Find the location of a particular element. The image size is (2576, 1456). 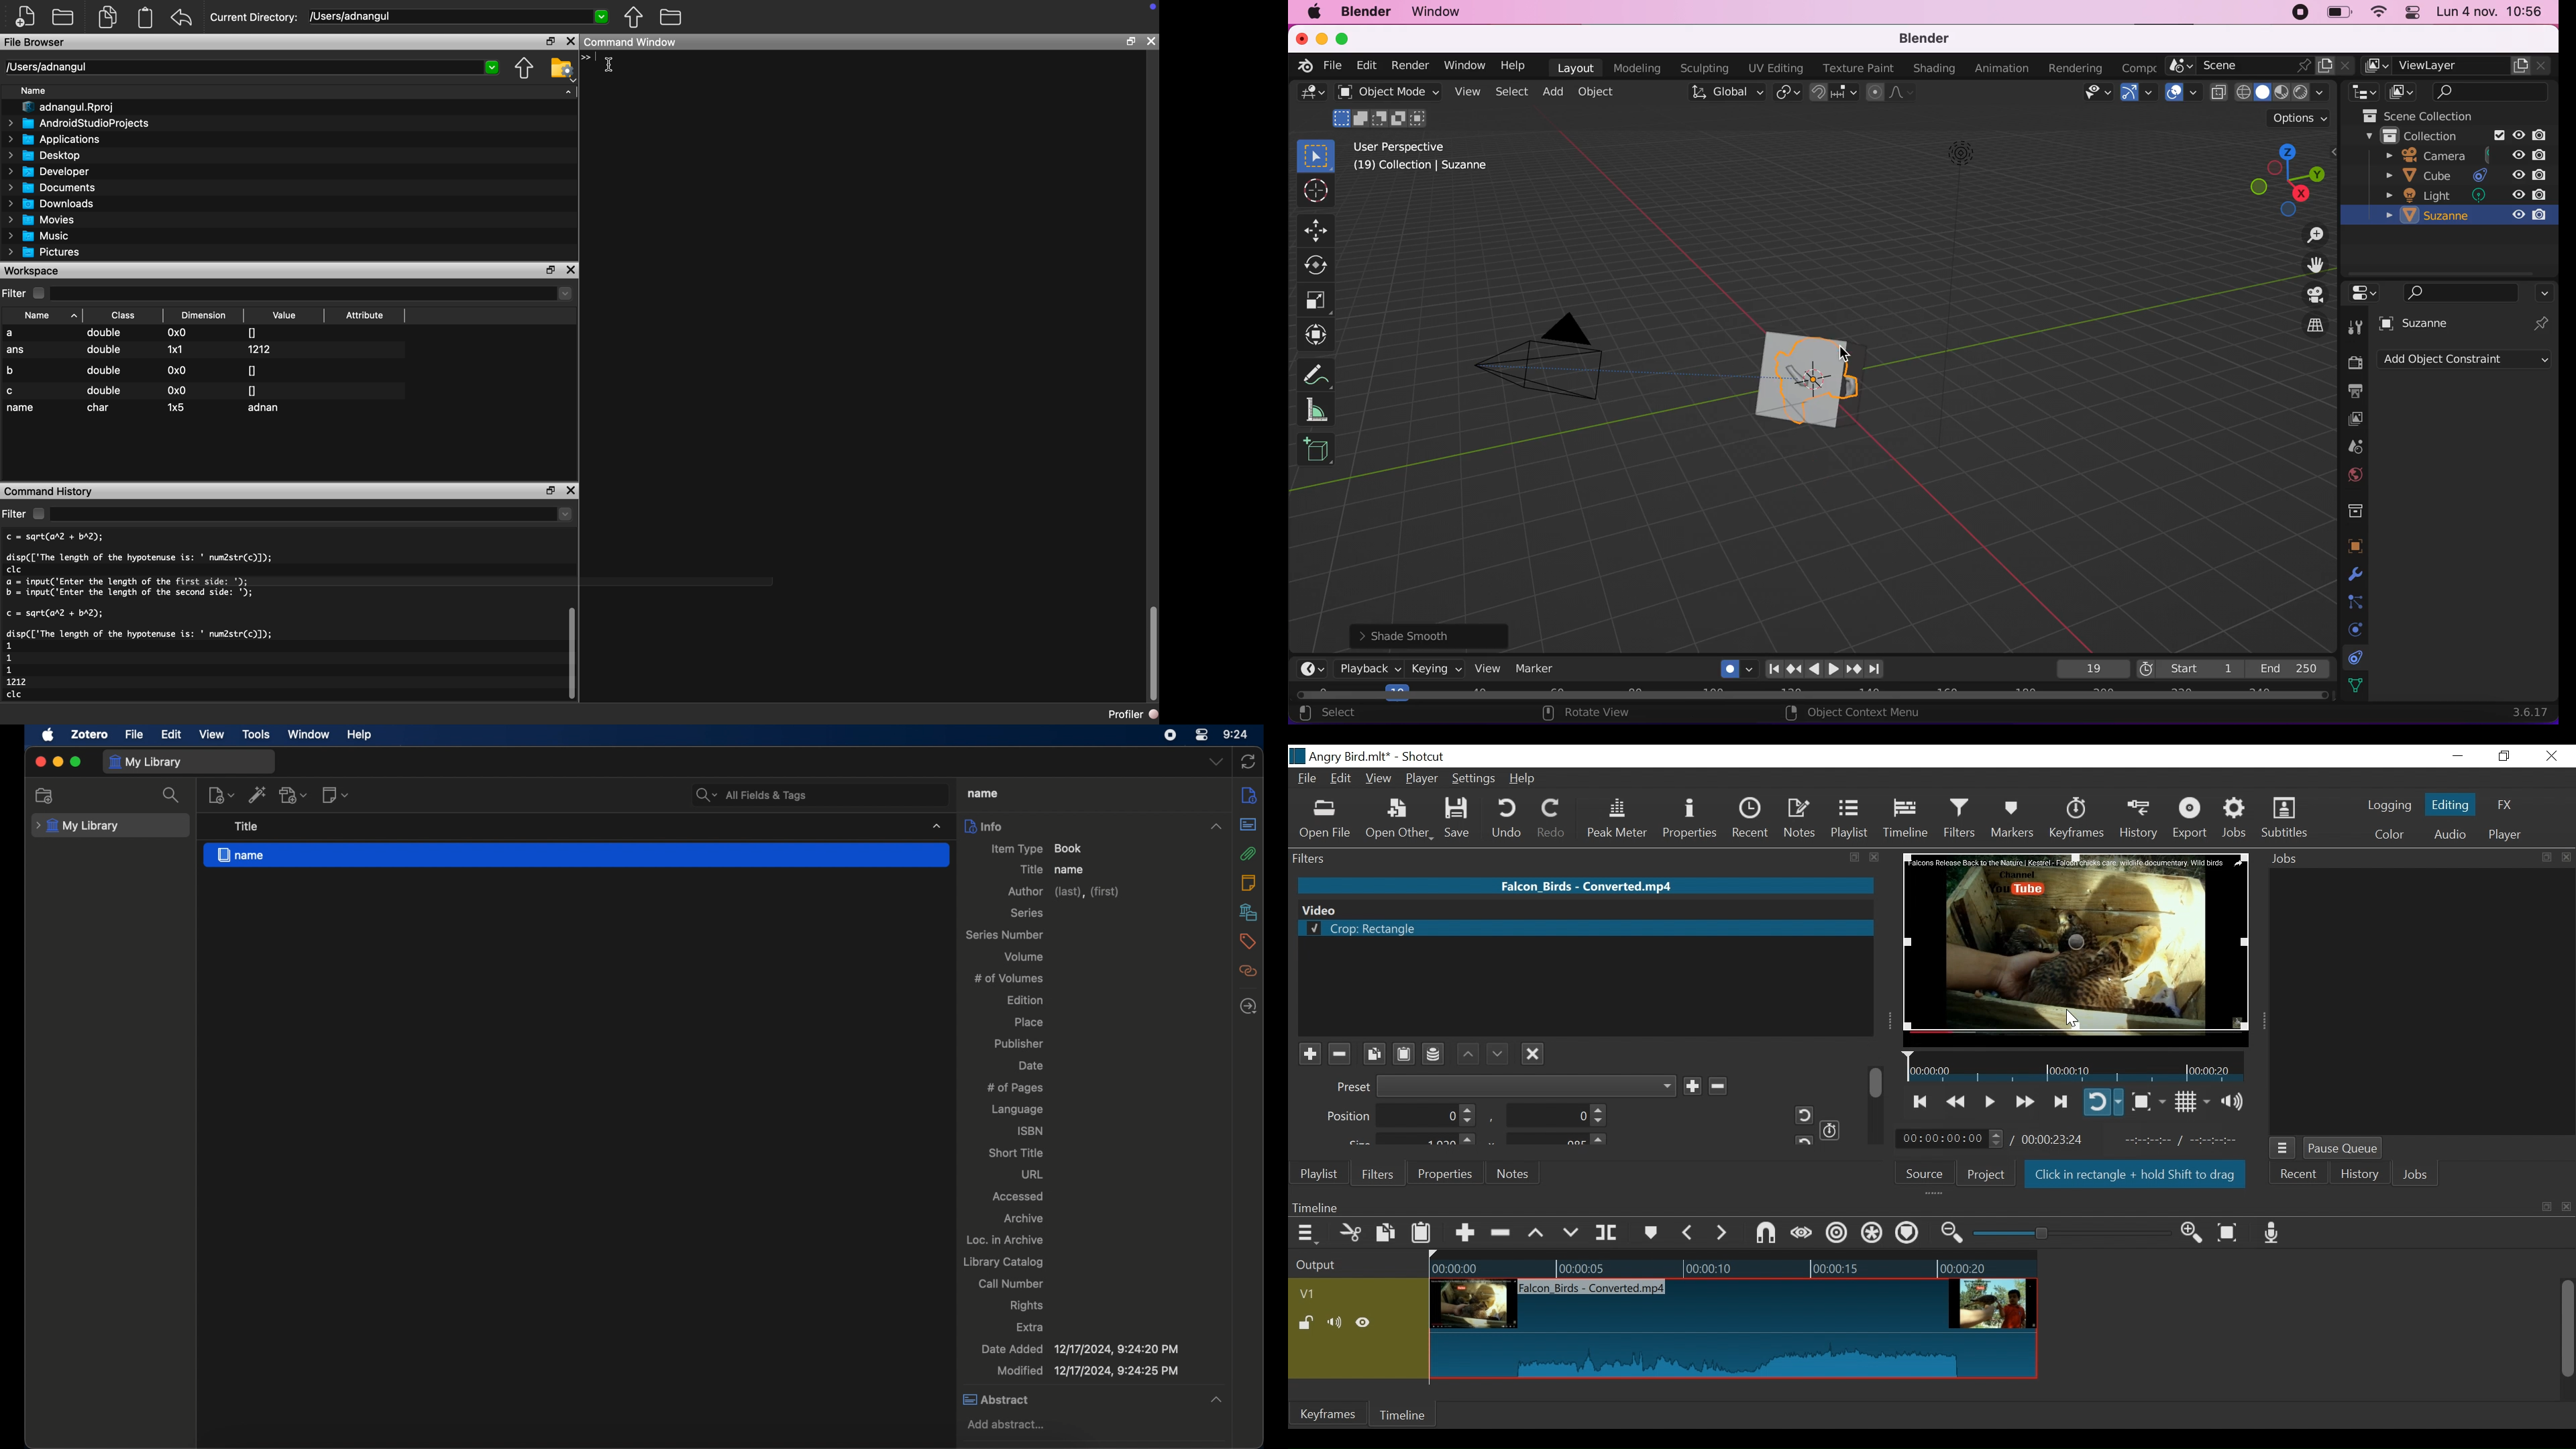

 Pictures is located at coordinates (47, 252).